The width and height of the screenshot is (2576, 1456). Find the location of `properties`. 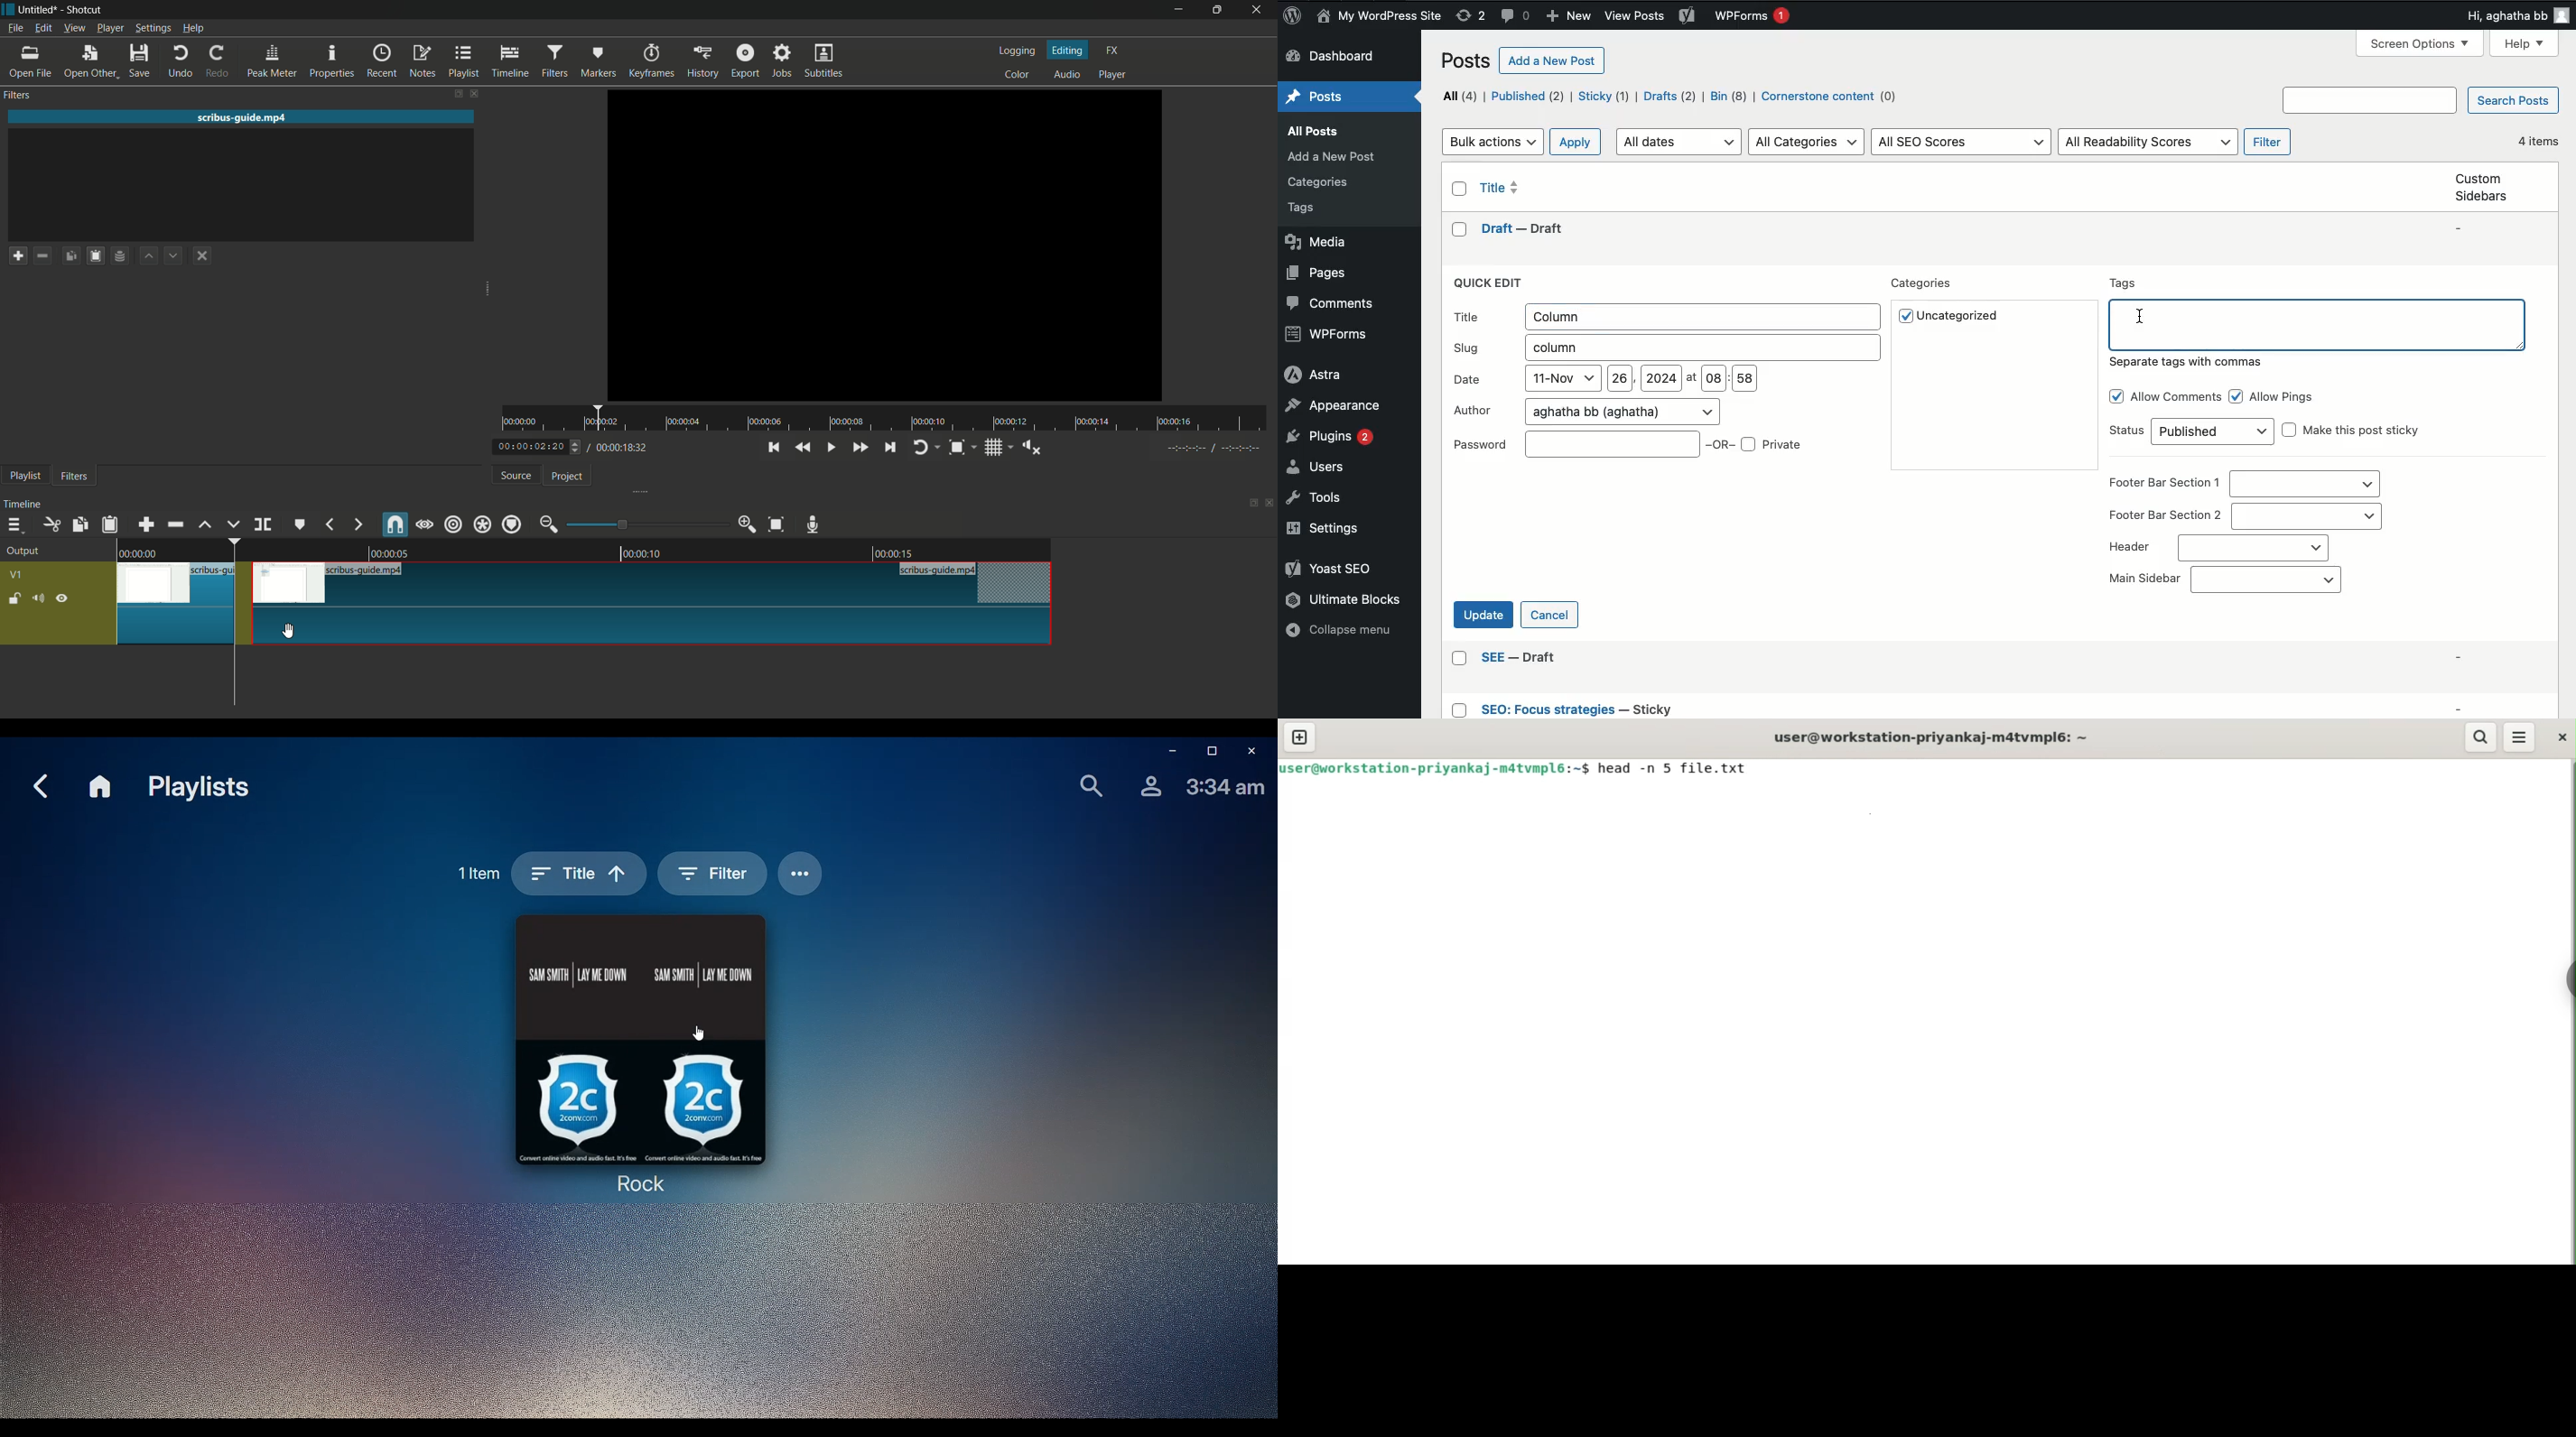

properties is located at coordinates (332, 61).